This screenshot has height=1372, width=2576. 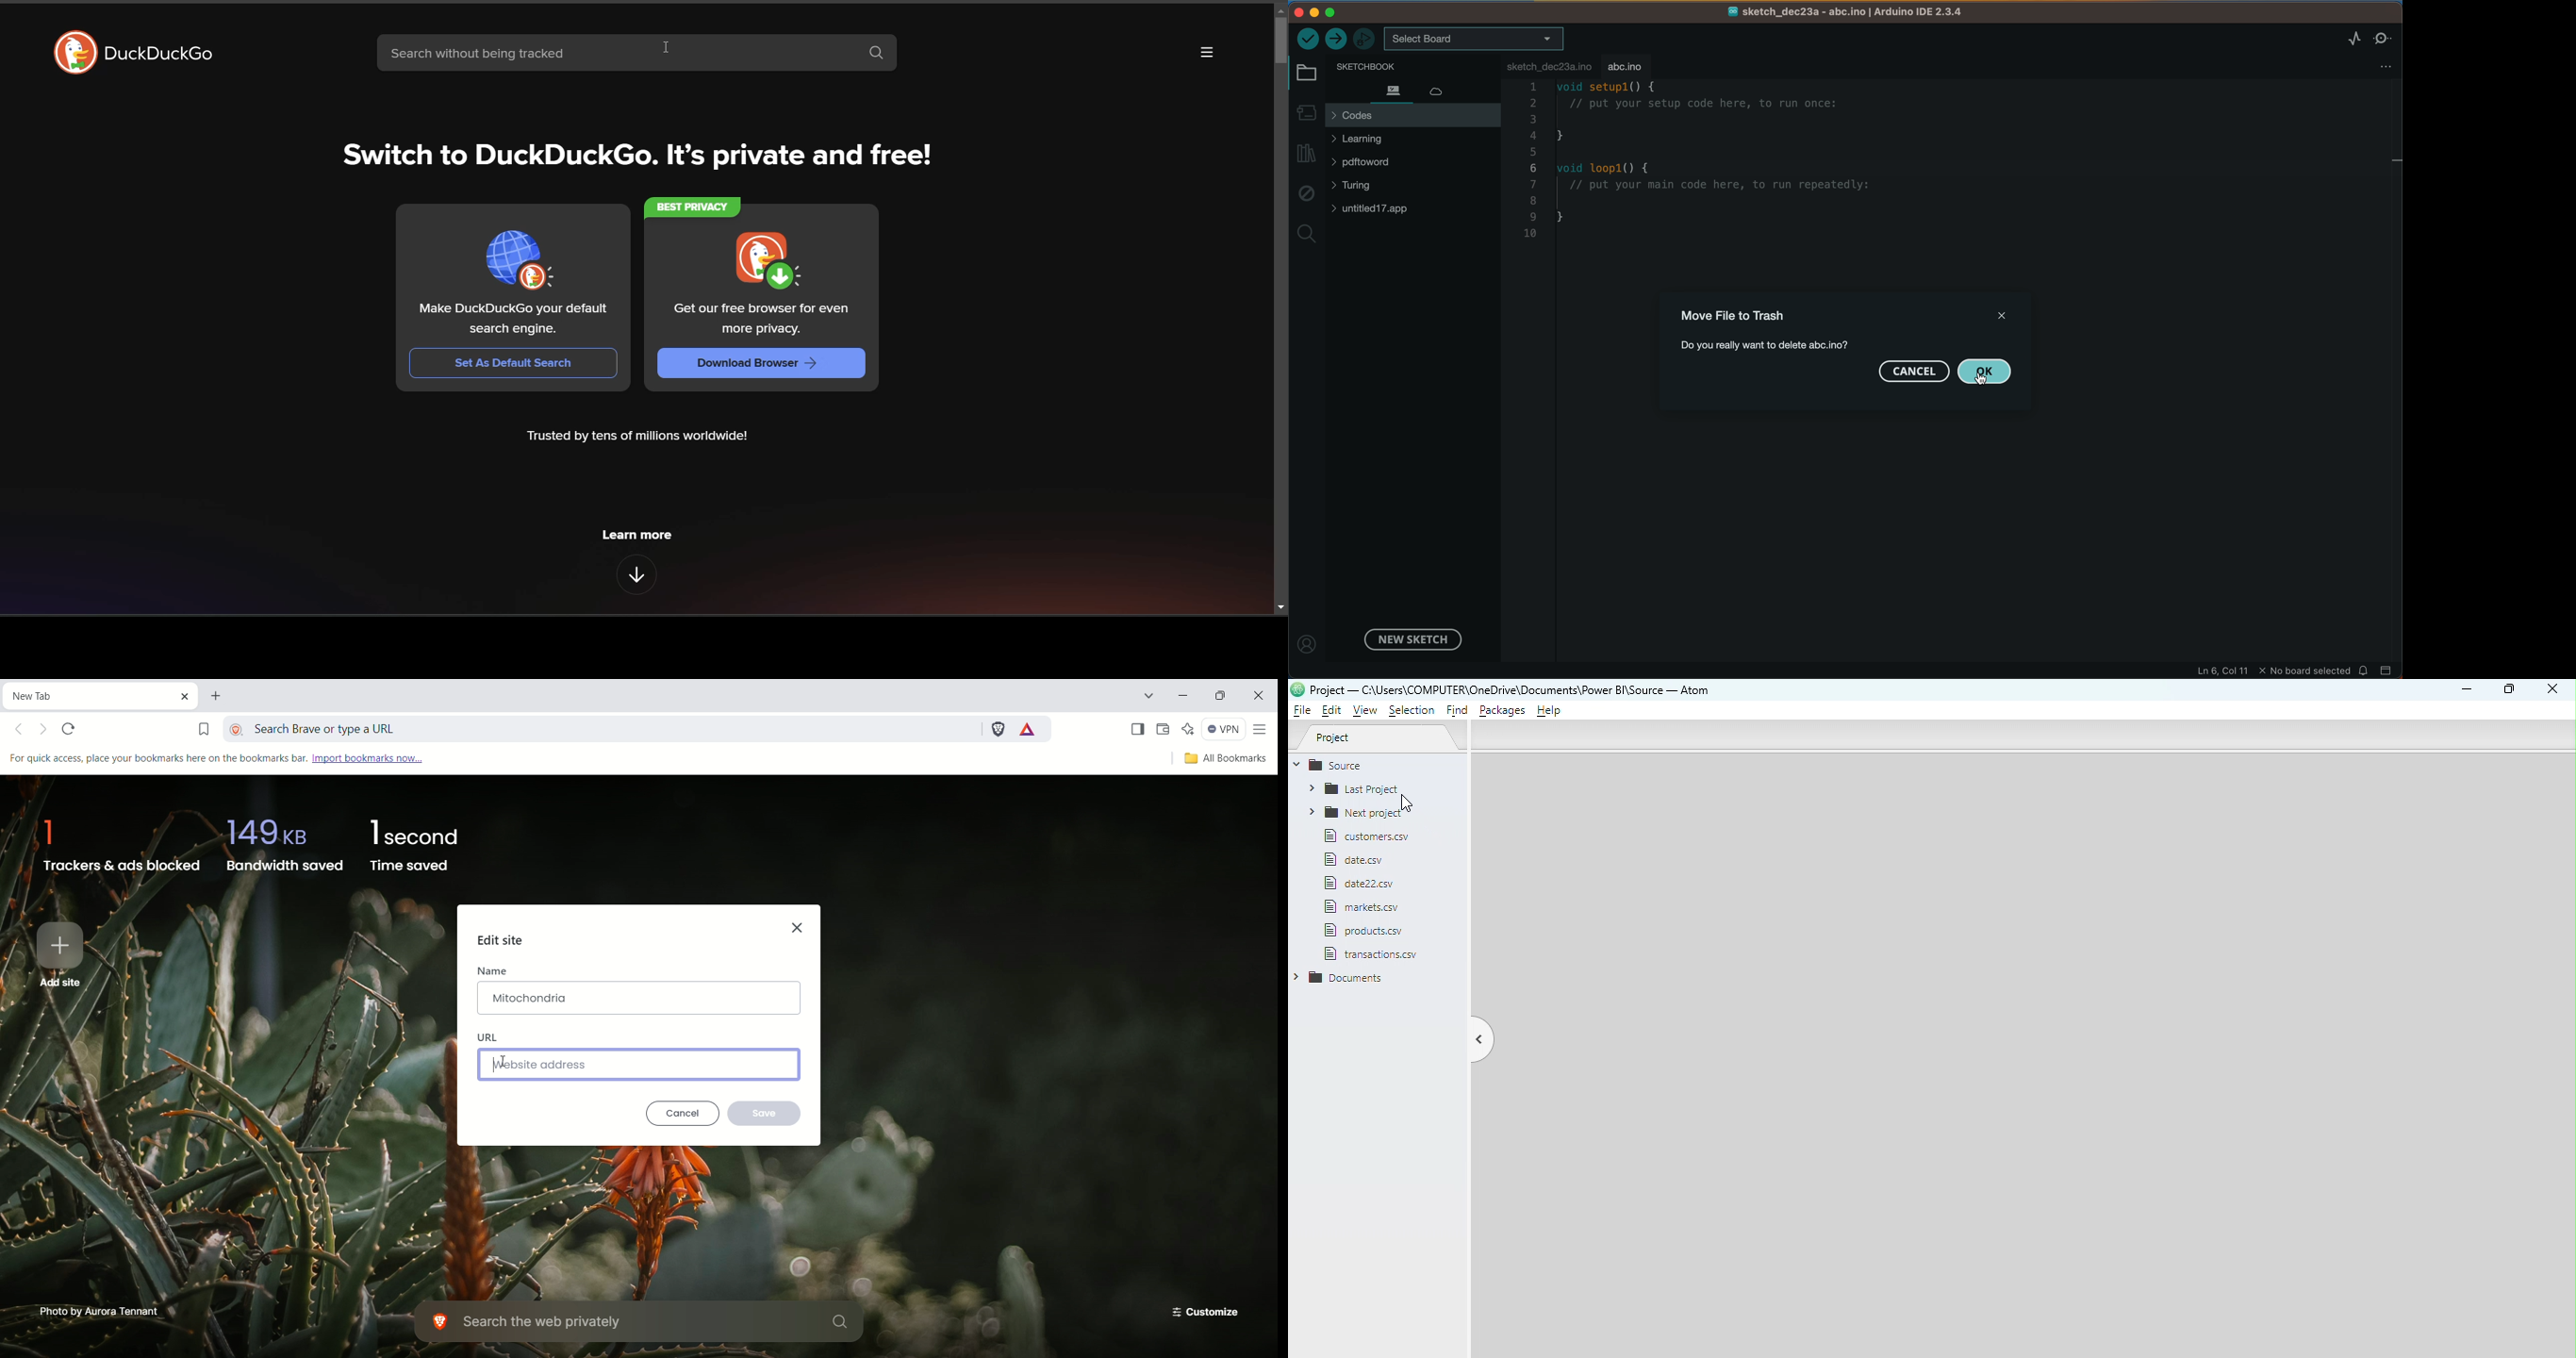 What do you see at coordinates (1374, 837) in the screenshot?
I see `File` at bounding box center [1374, 837].